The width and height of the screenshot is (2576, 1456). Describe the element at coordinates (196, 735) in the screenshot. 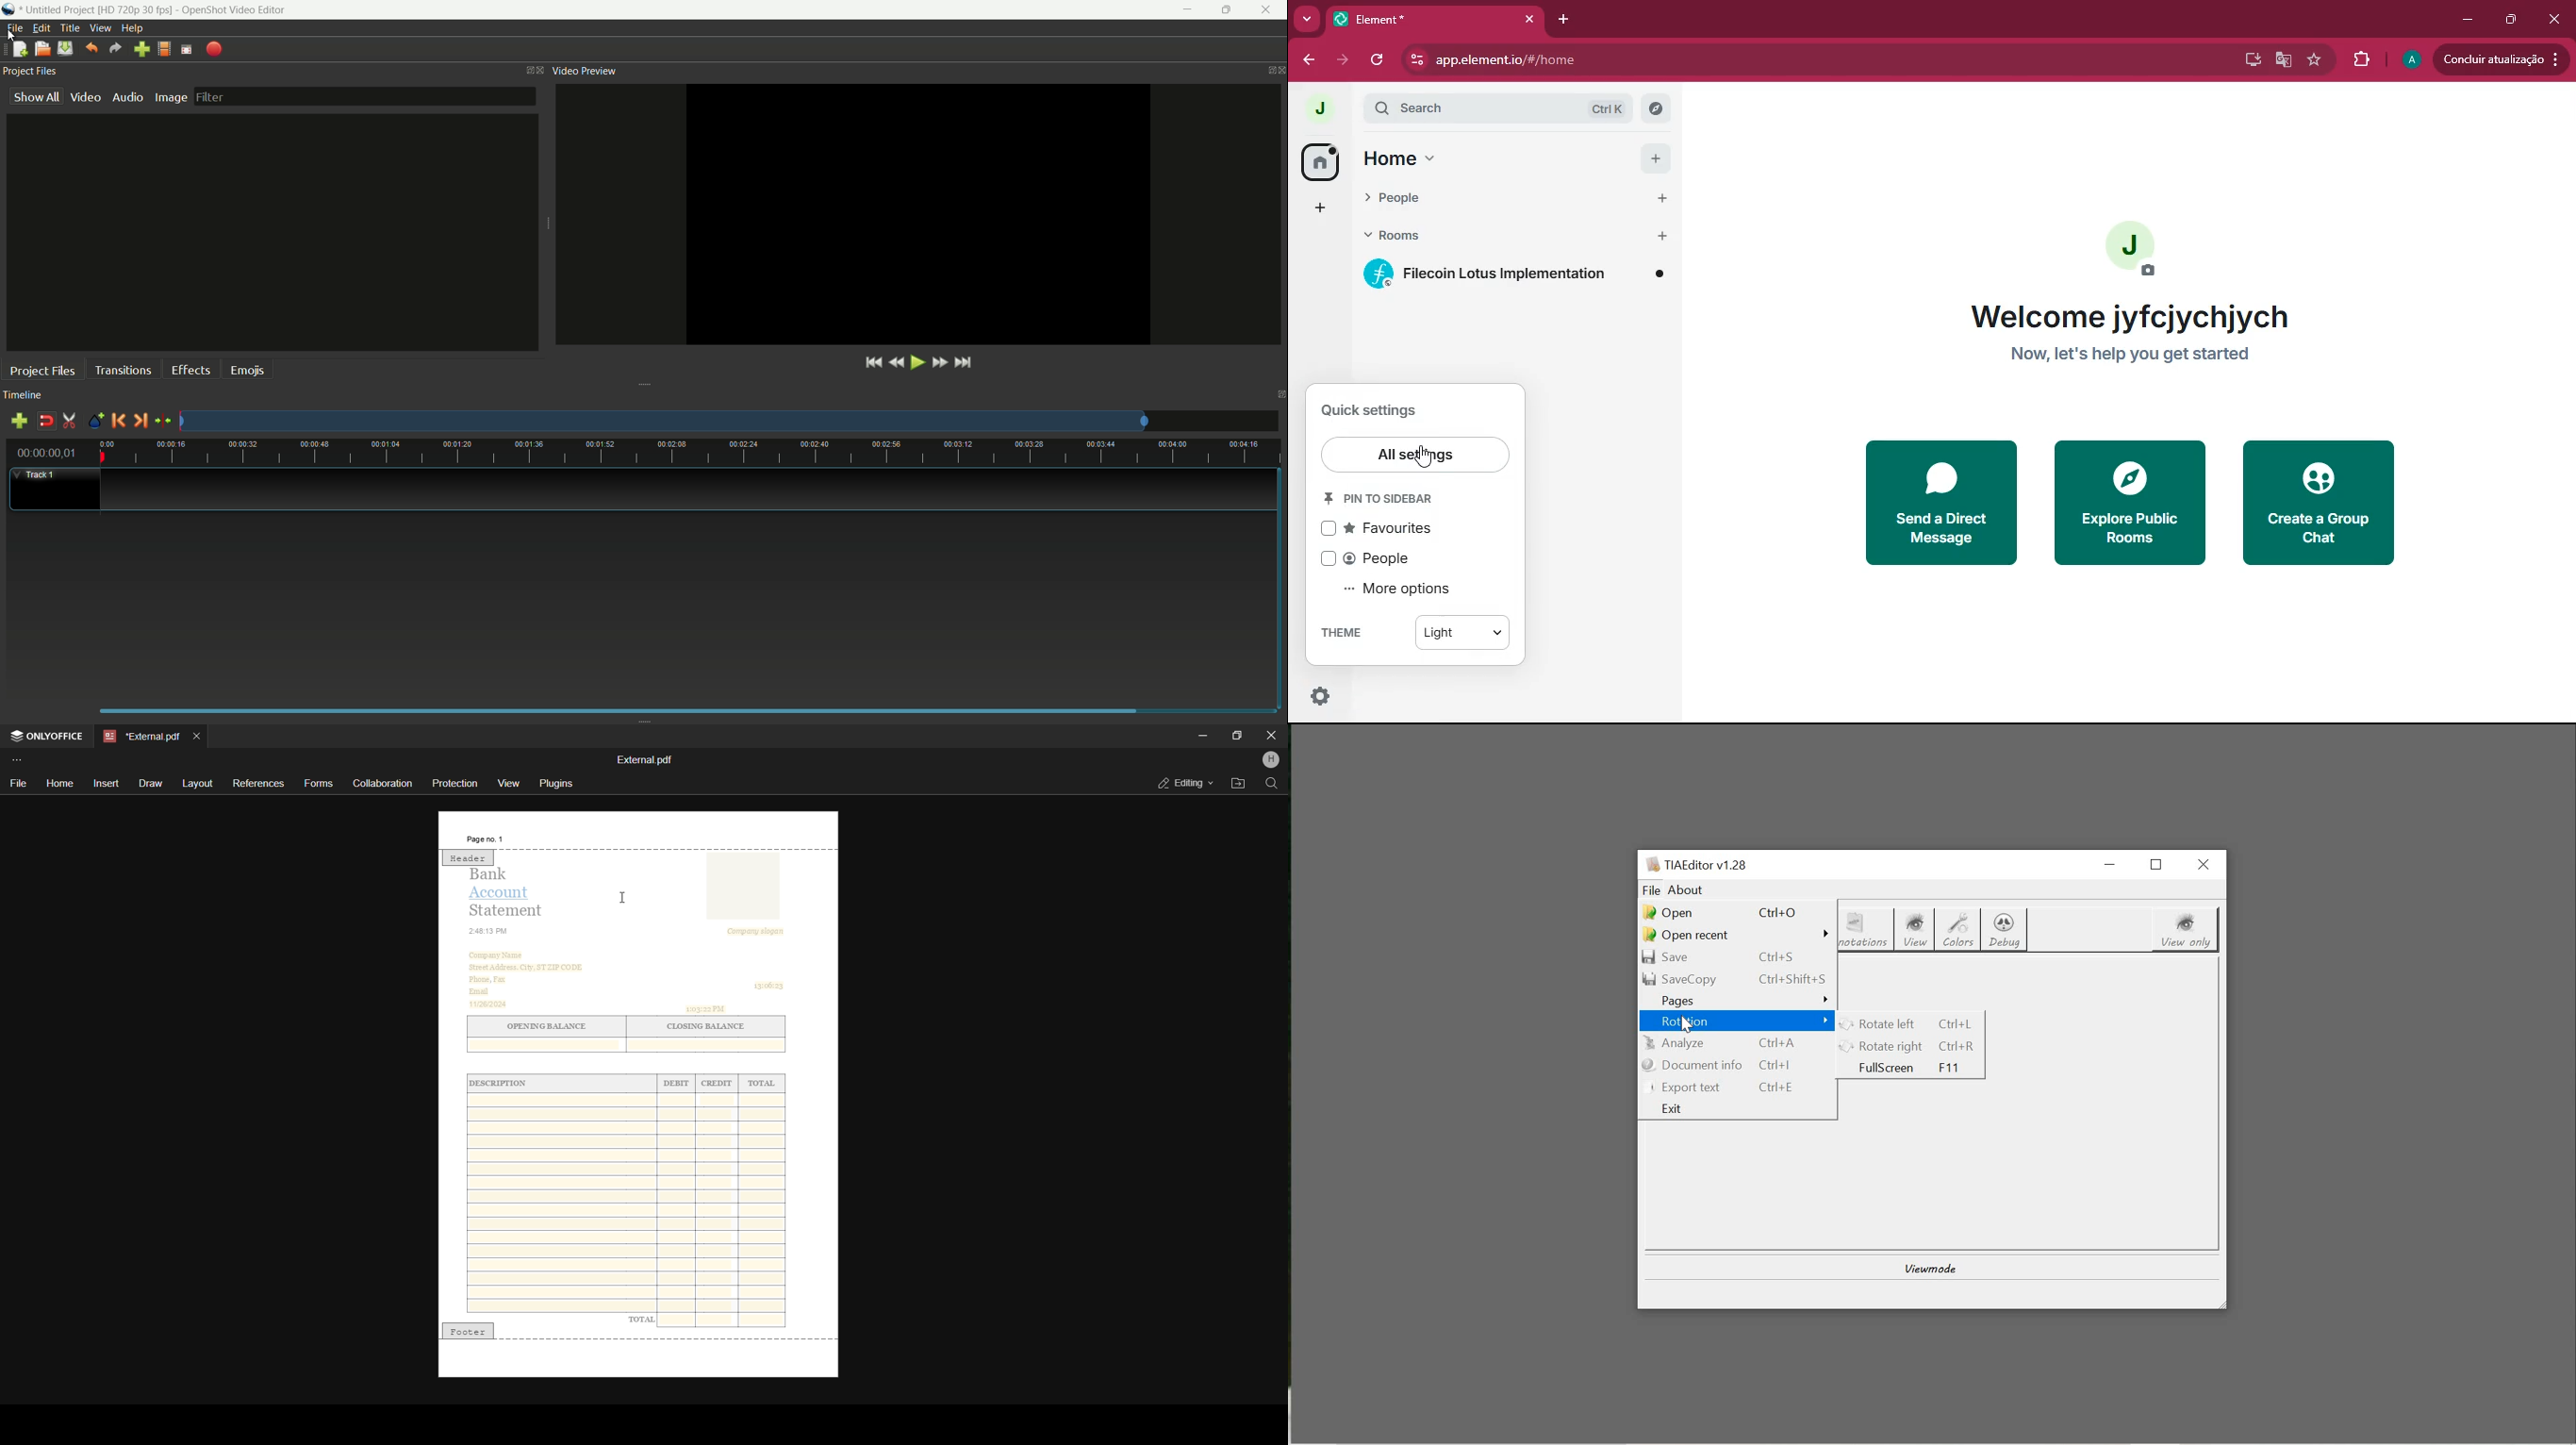

I see `close current tab` at that location.